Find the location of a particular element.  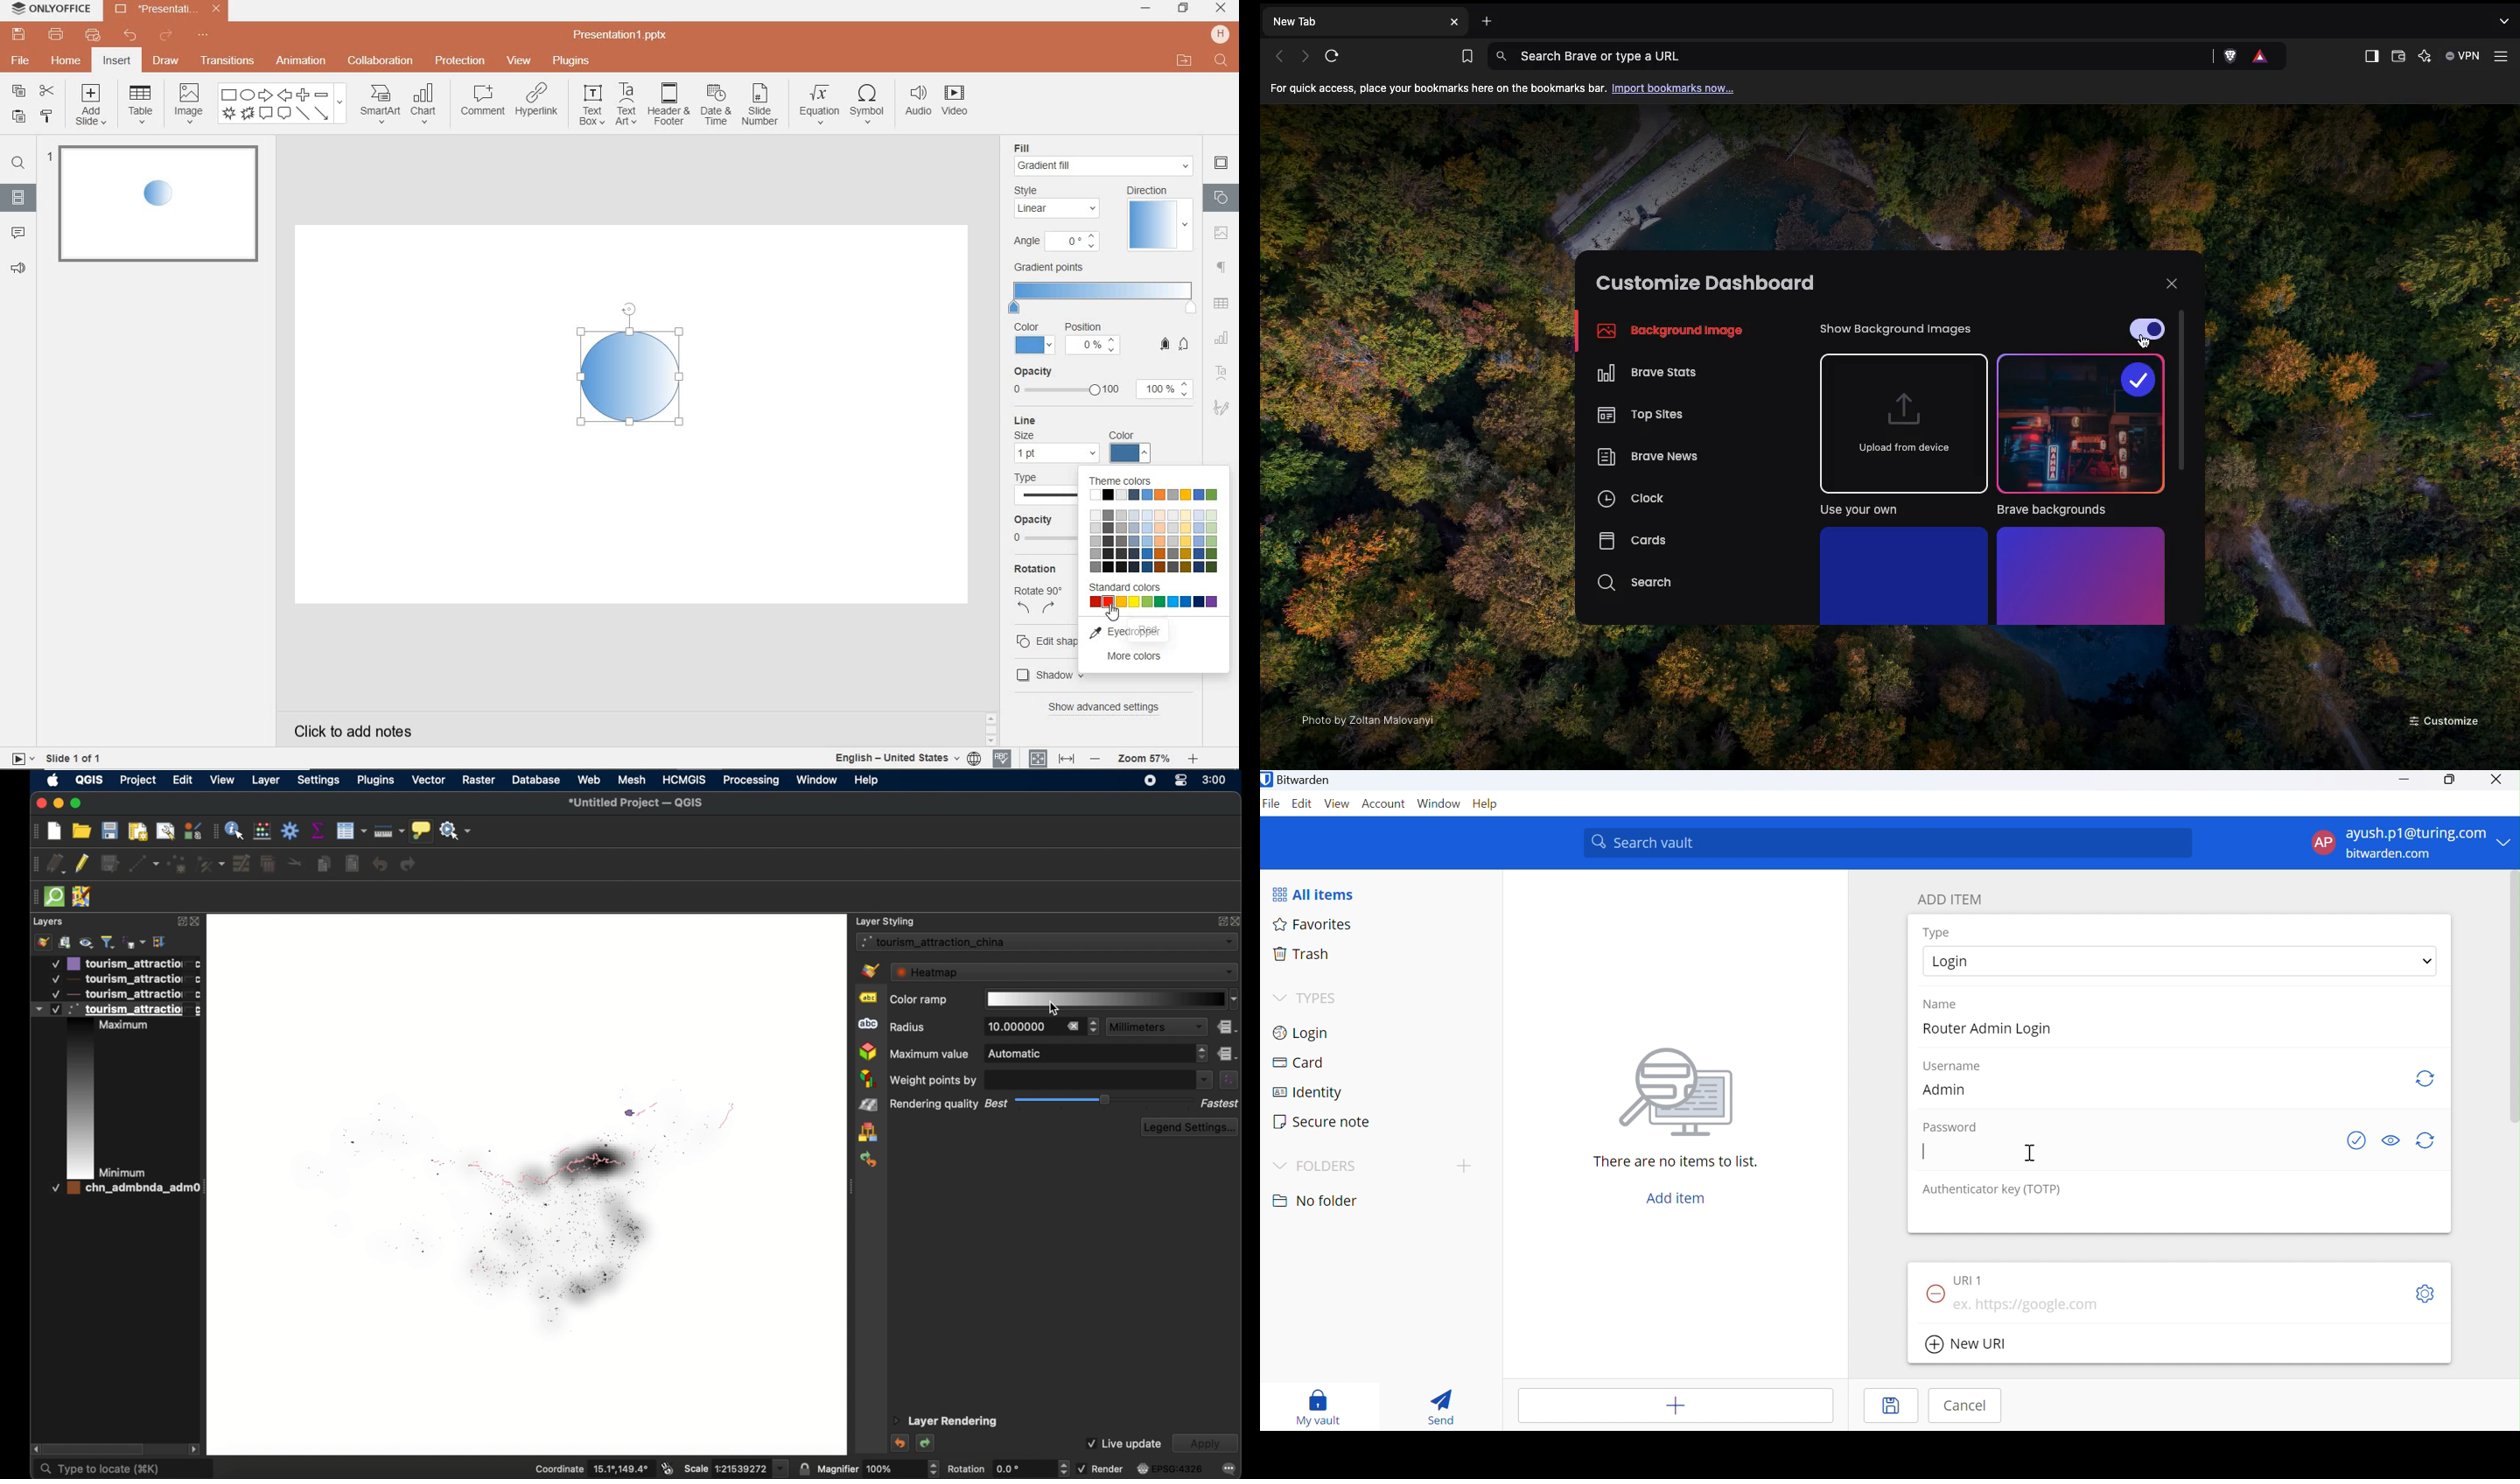

theme colors is located at coordinates (1156, 495).